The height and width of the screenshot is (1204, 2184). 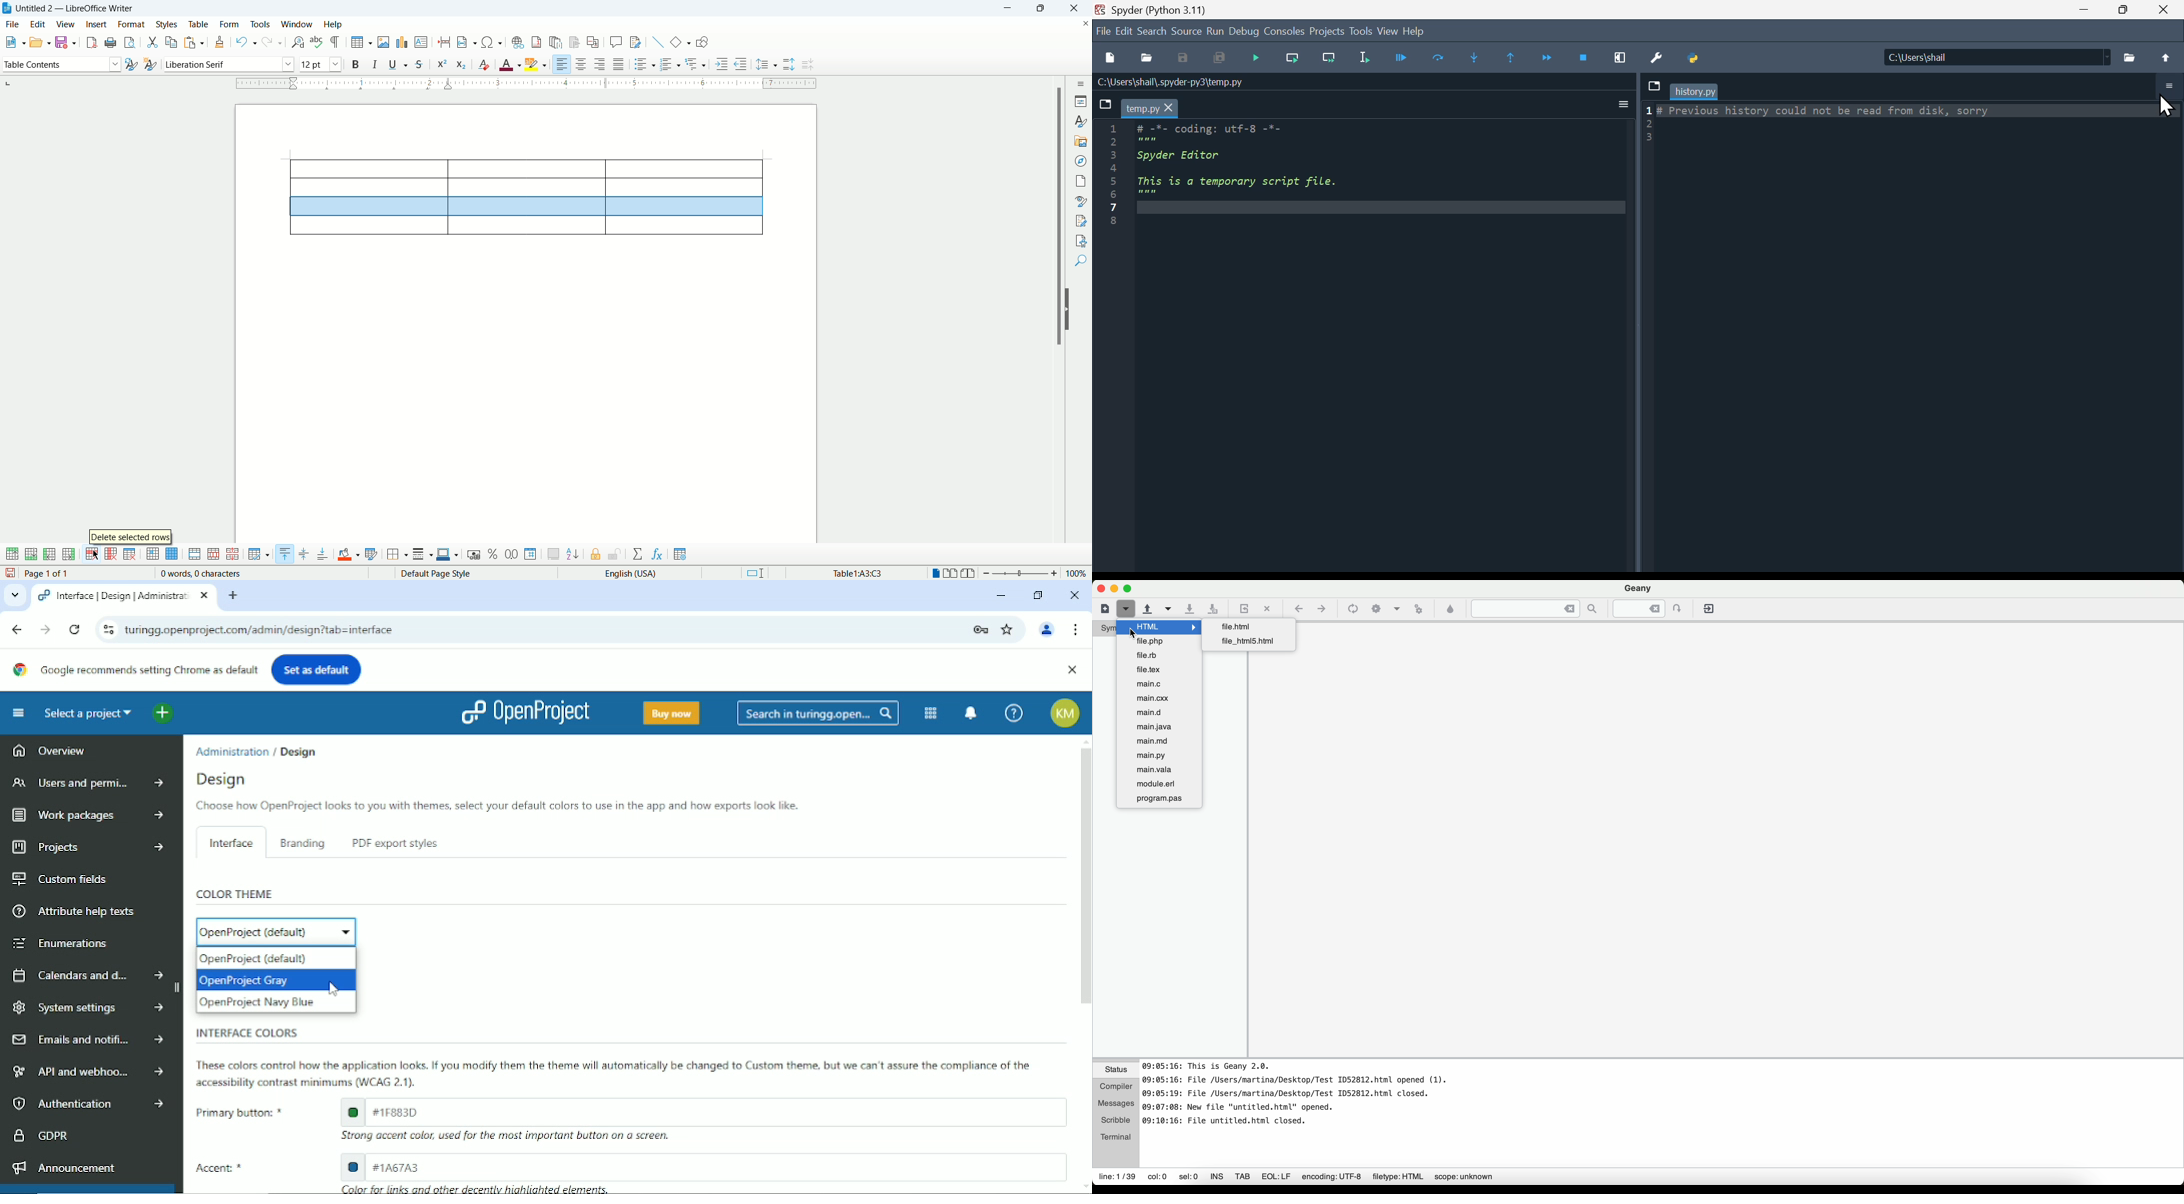 I want to click on Stop Debugging, so click(x=1586, y=57).